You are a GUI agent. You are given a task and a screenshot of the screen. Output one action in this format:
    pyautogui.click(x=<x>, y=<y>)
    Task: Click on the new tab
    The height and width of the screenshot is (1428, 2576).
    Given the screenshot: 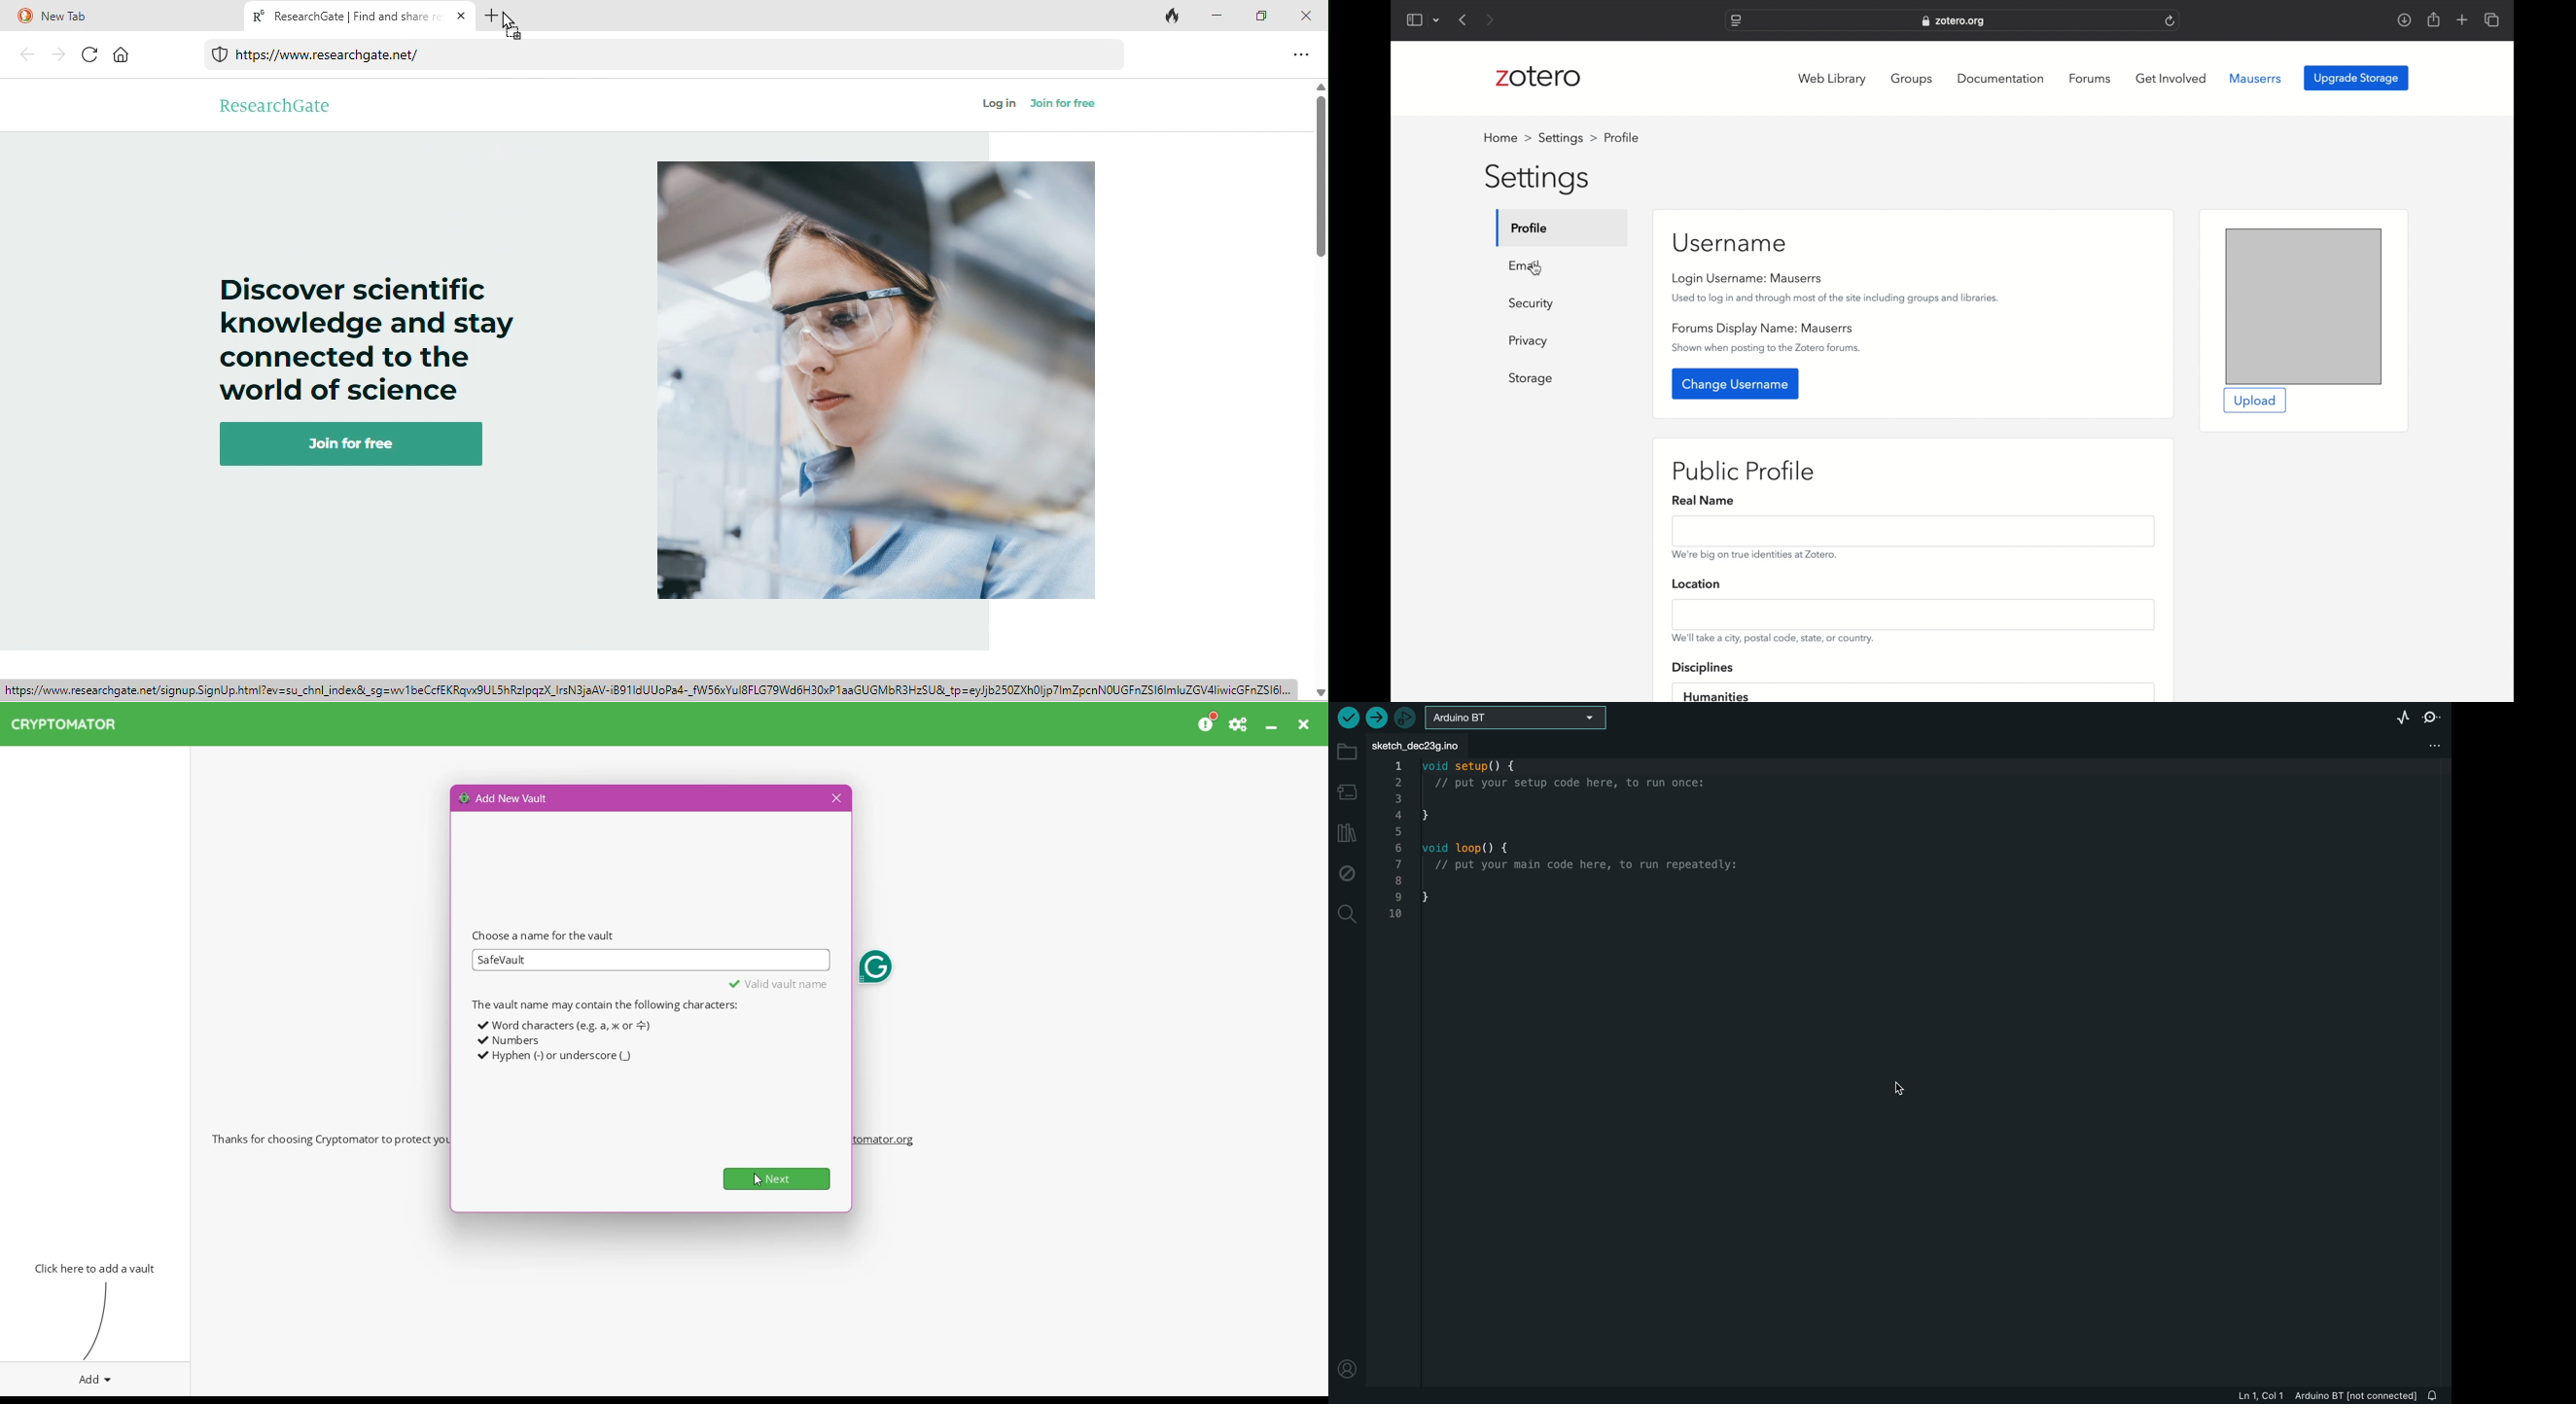 What is the action you would take?
    pyautogui.click(x=2463, y=20)
    